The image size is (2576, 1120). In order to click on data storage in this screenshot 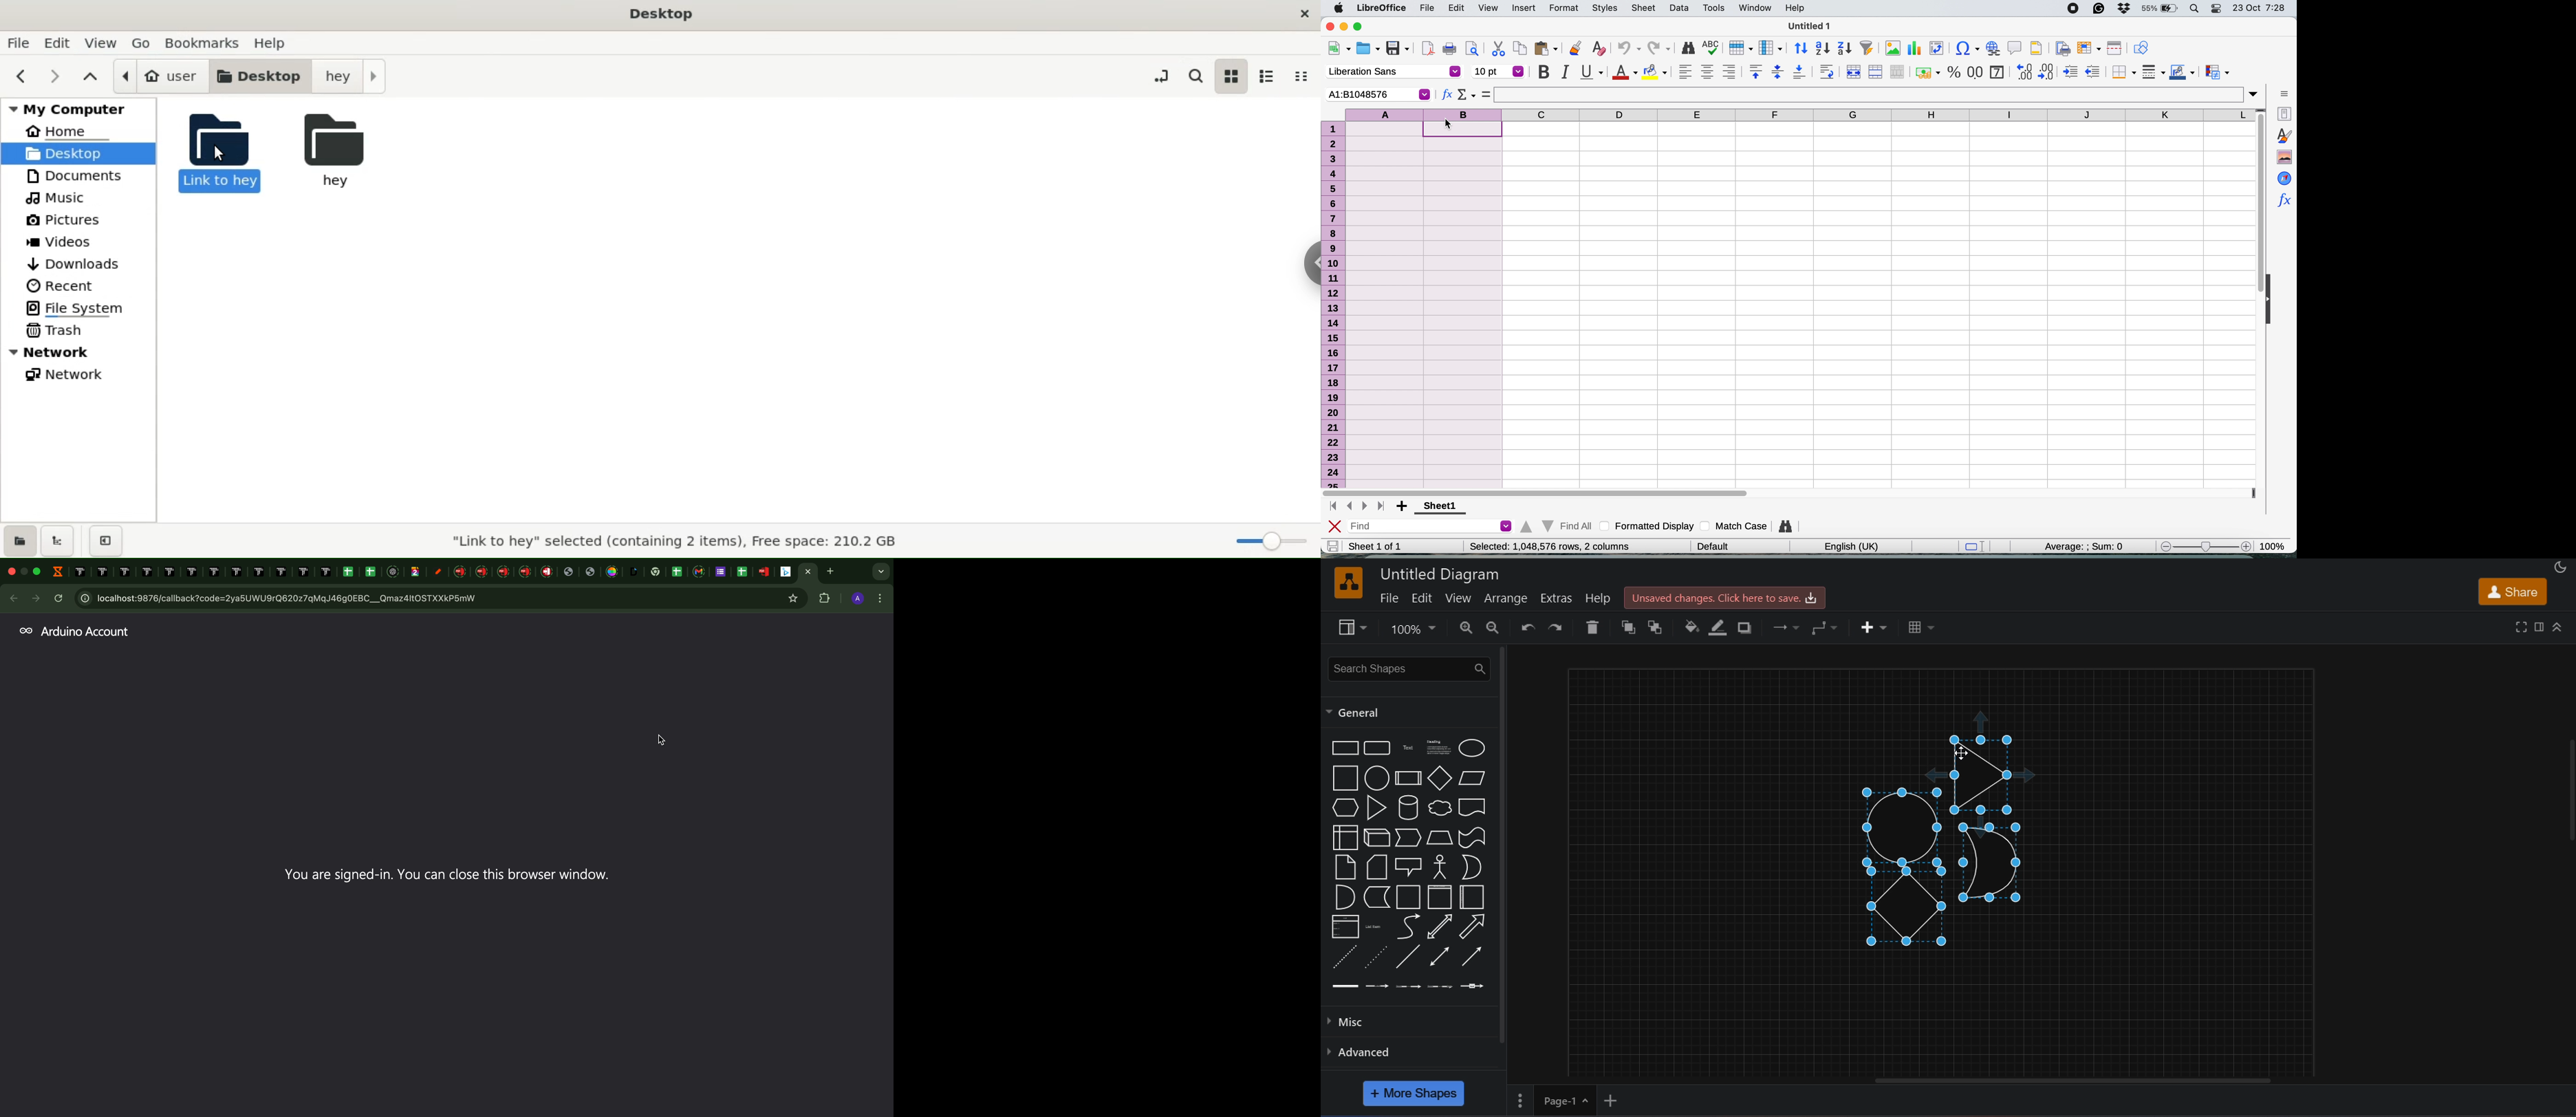, I will do `click(1378, 896)`.